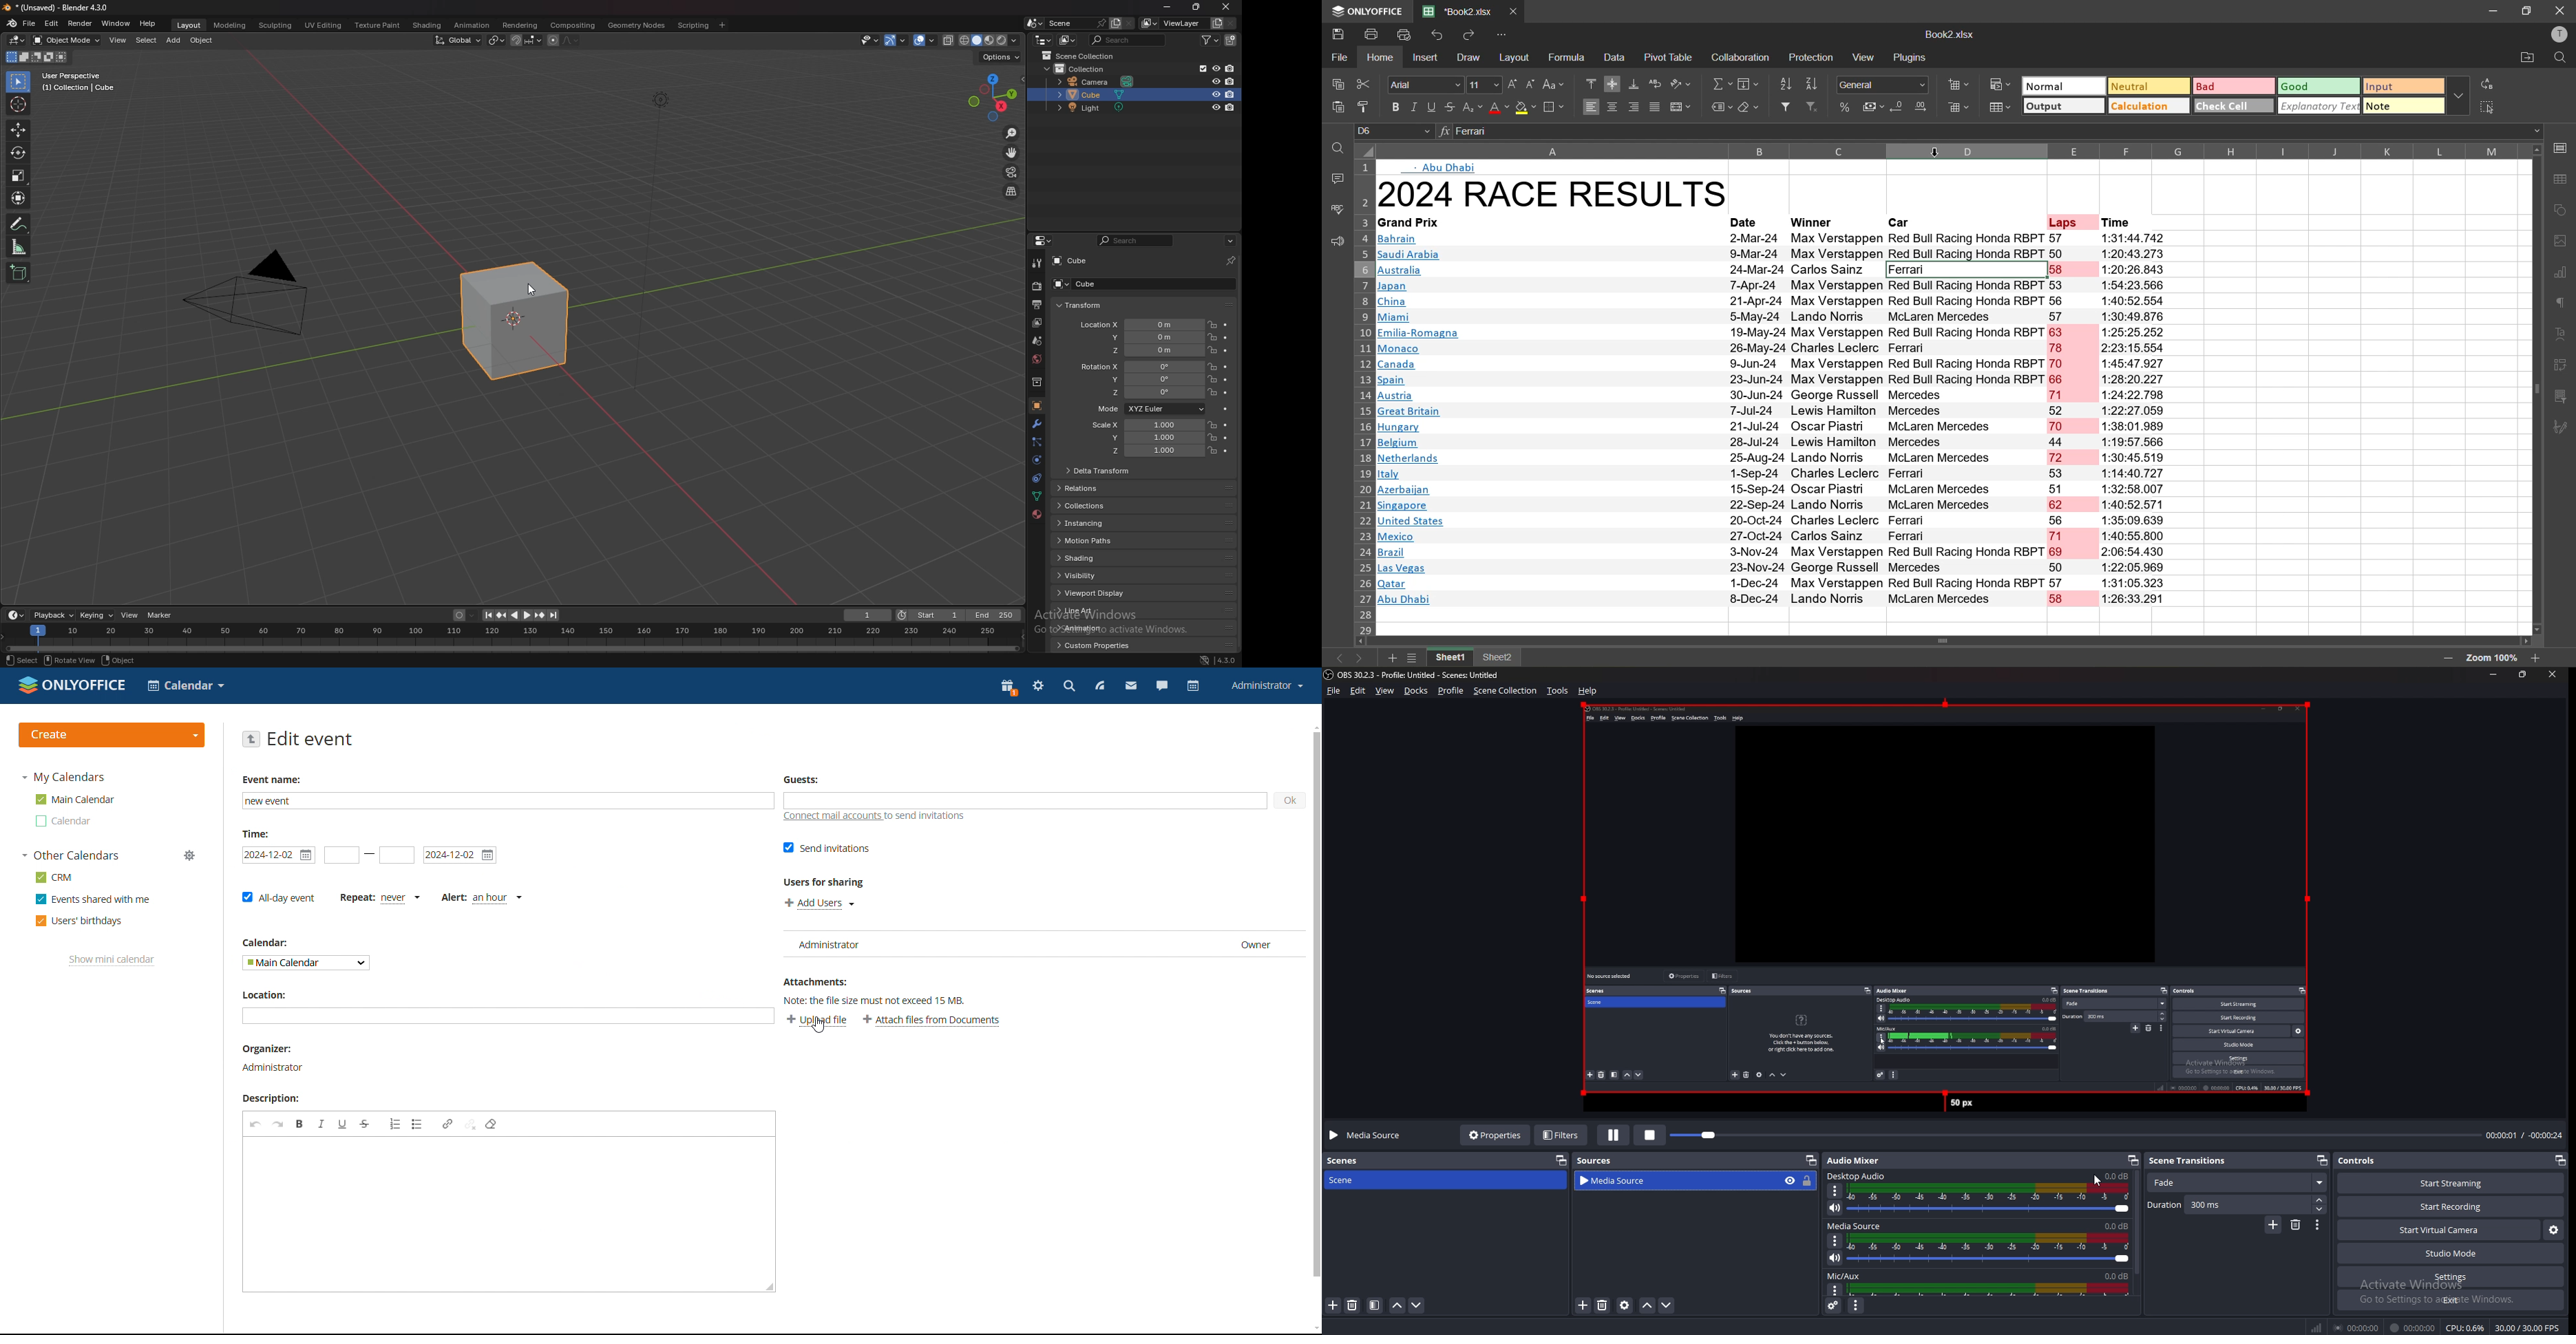  What do you see at coordinates (1145, 378) in the screenshot?
I see `rotation y` at bounding box center [1145, 378].